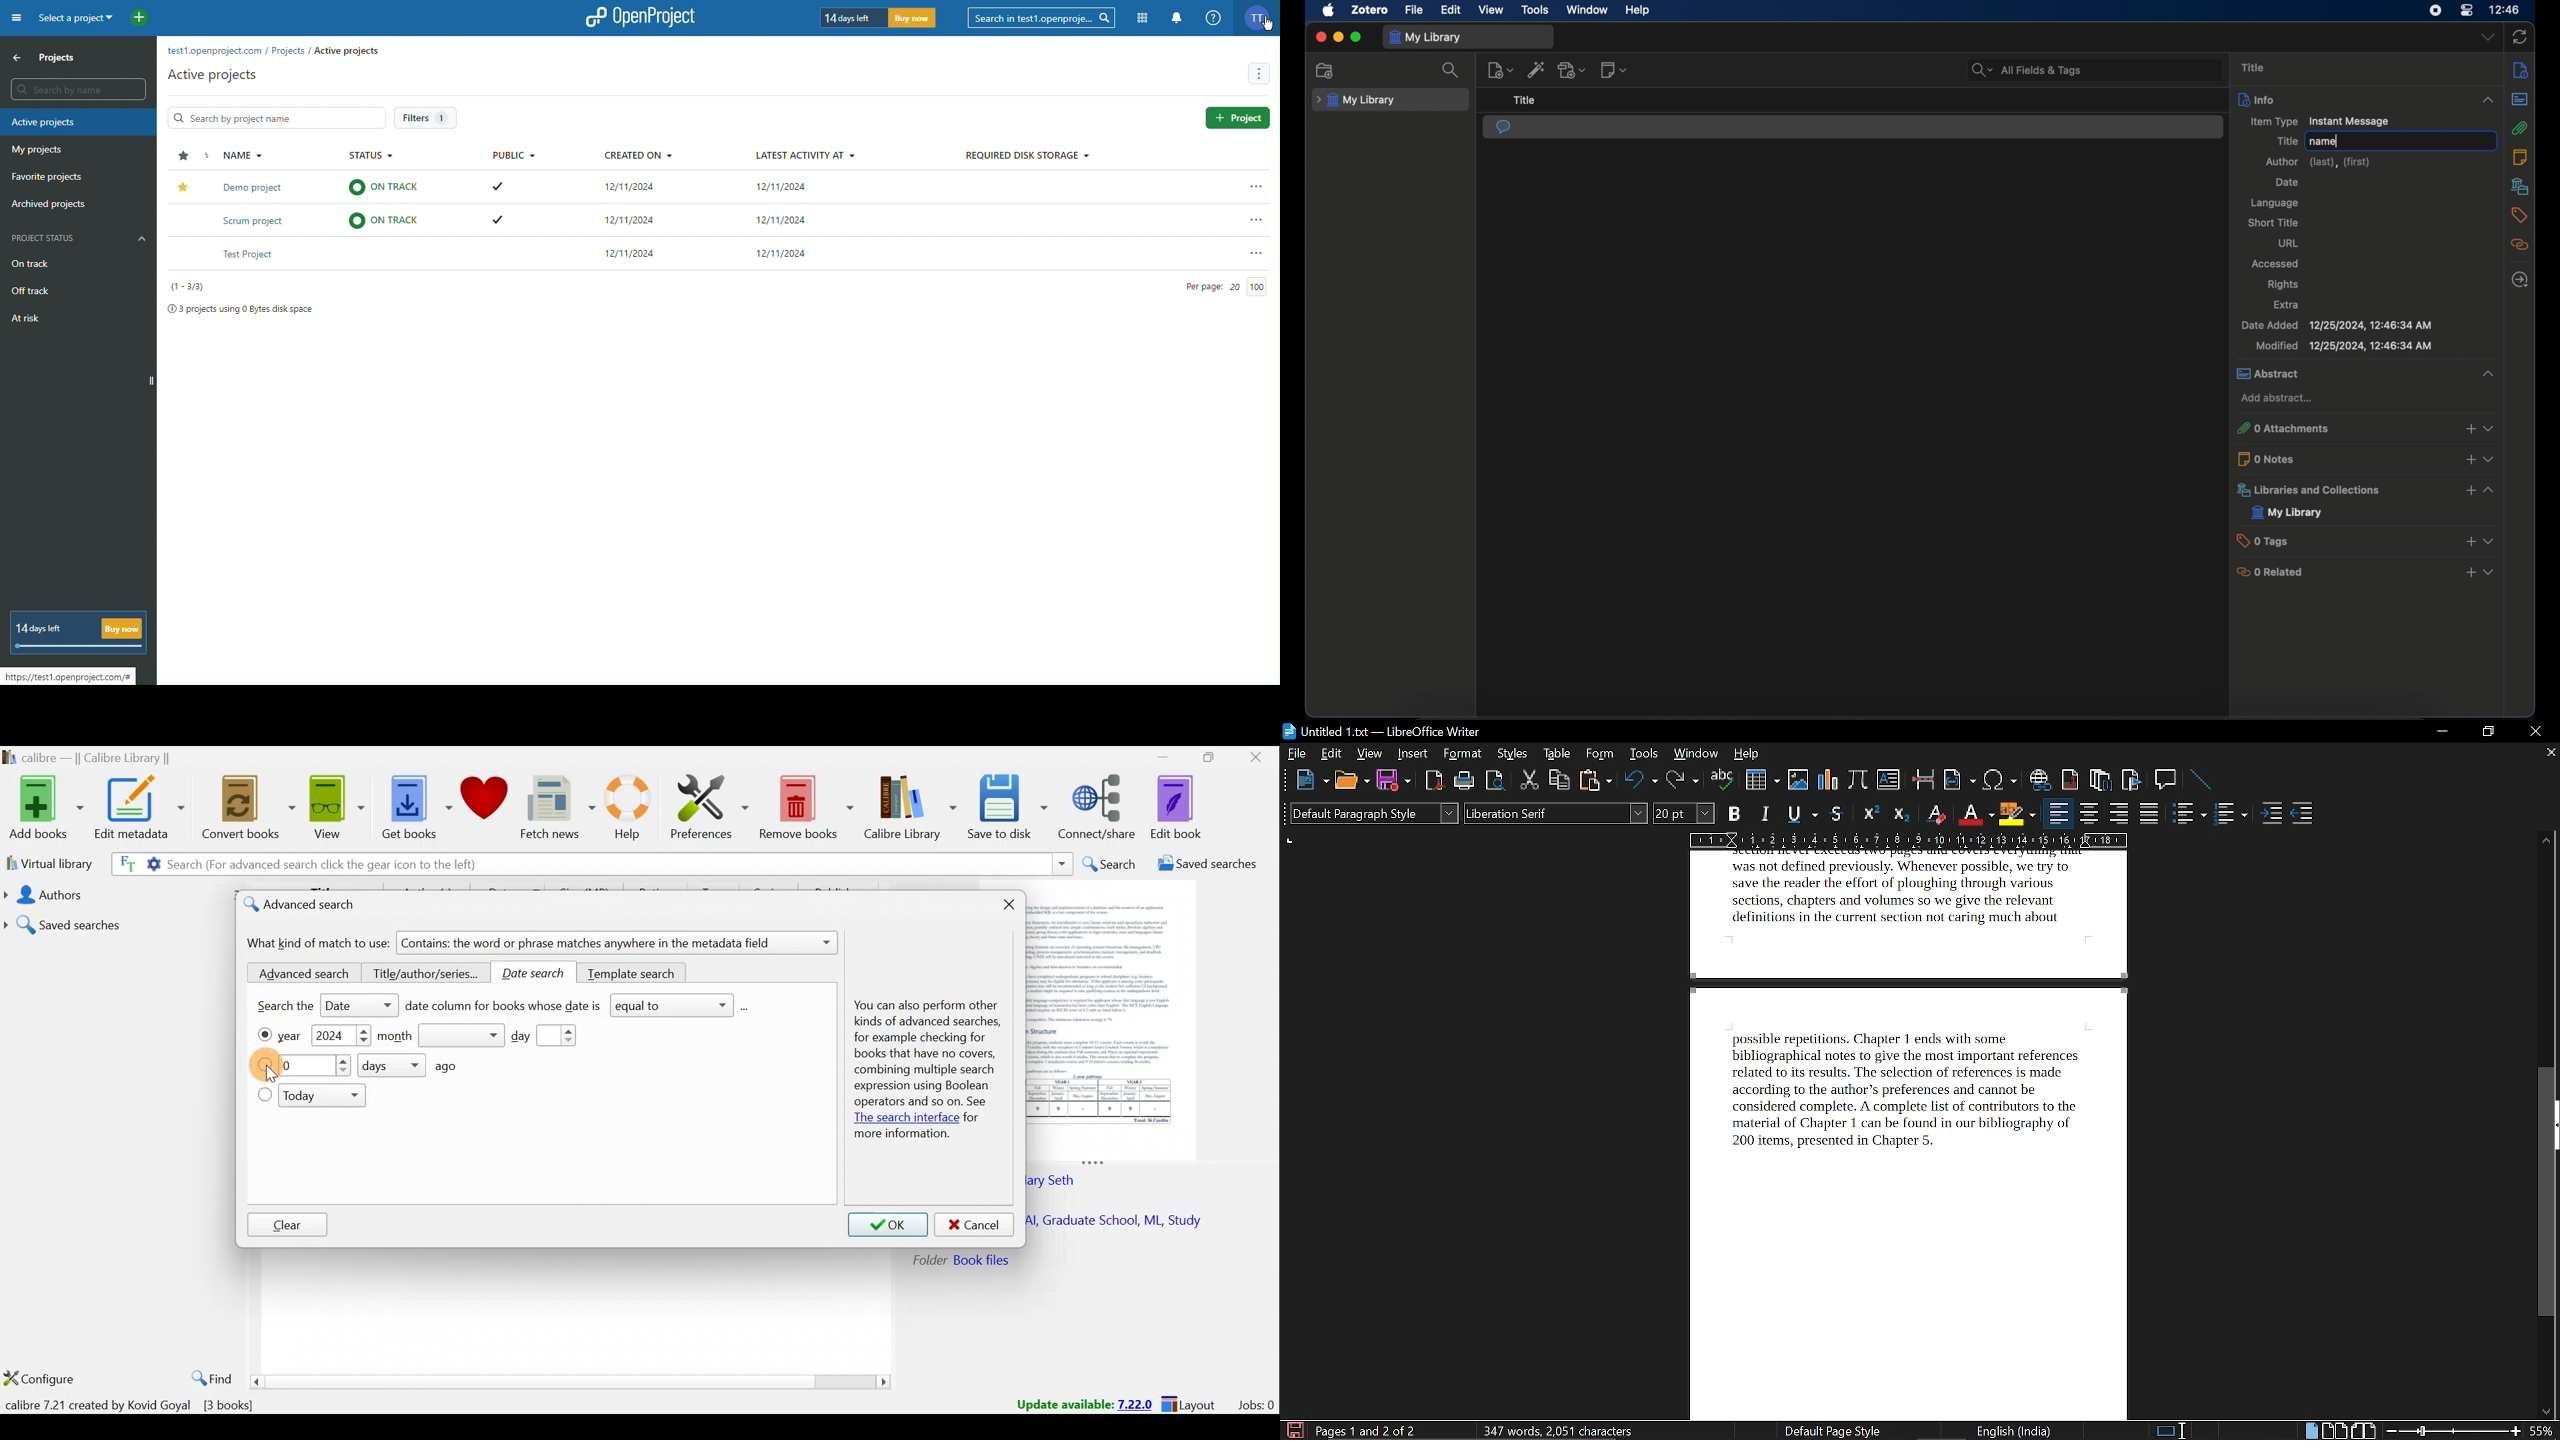 This screenshot has width=2576, height=1456. What do you see at coordinates (115, 895) in the screenshot?
I see `Authors` at bounding box center [115, 895].